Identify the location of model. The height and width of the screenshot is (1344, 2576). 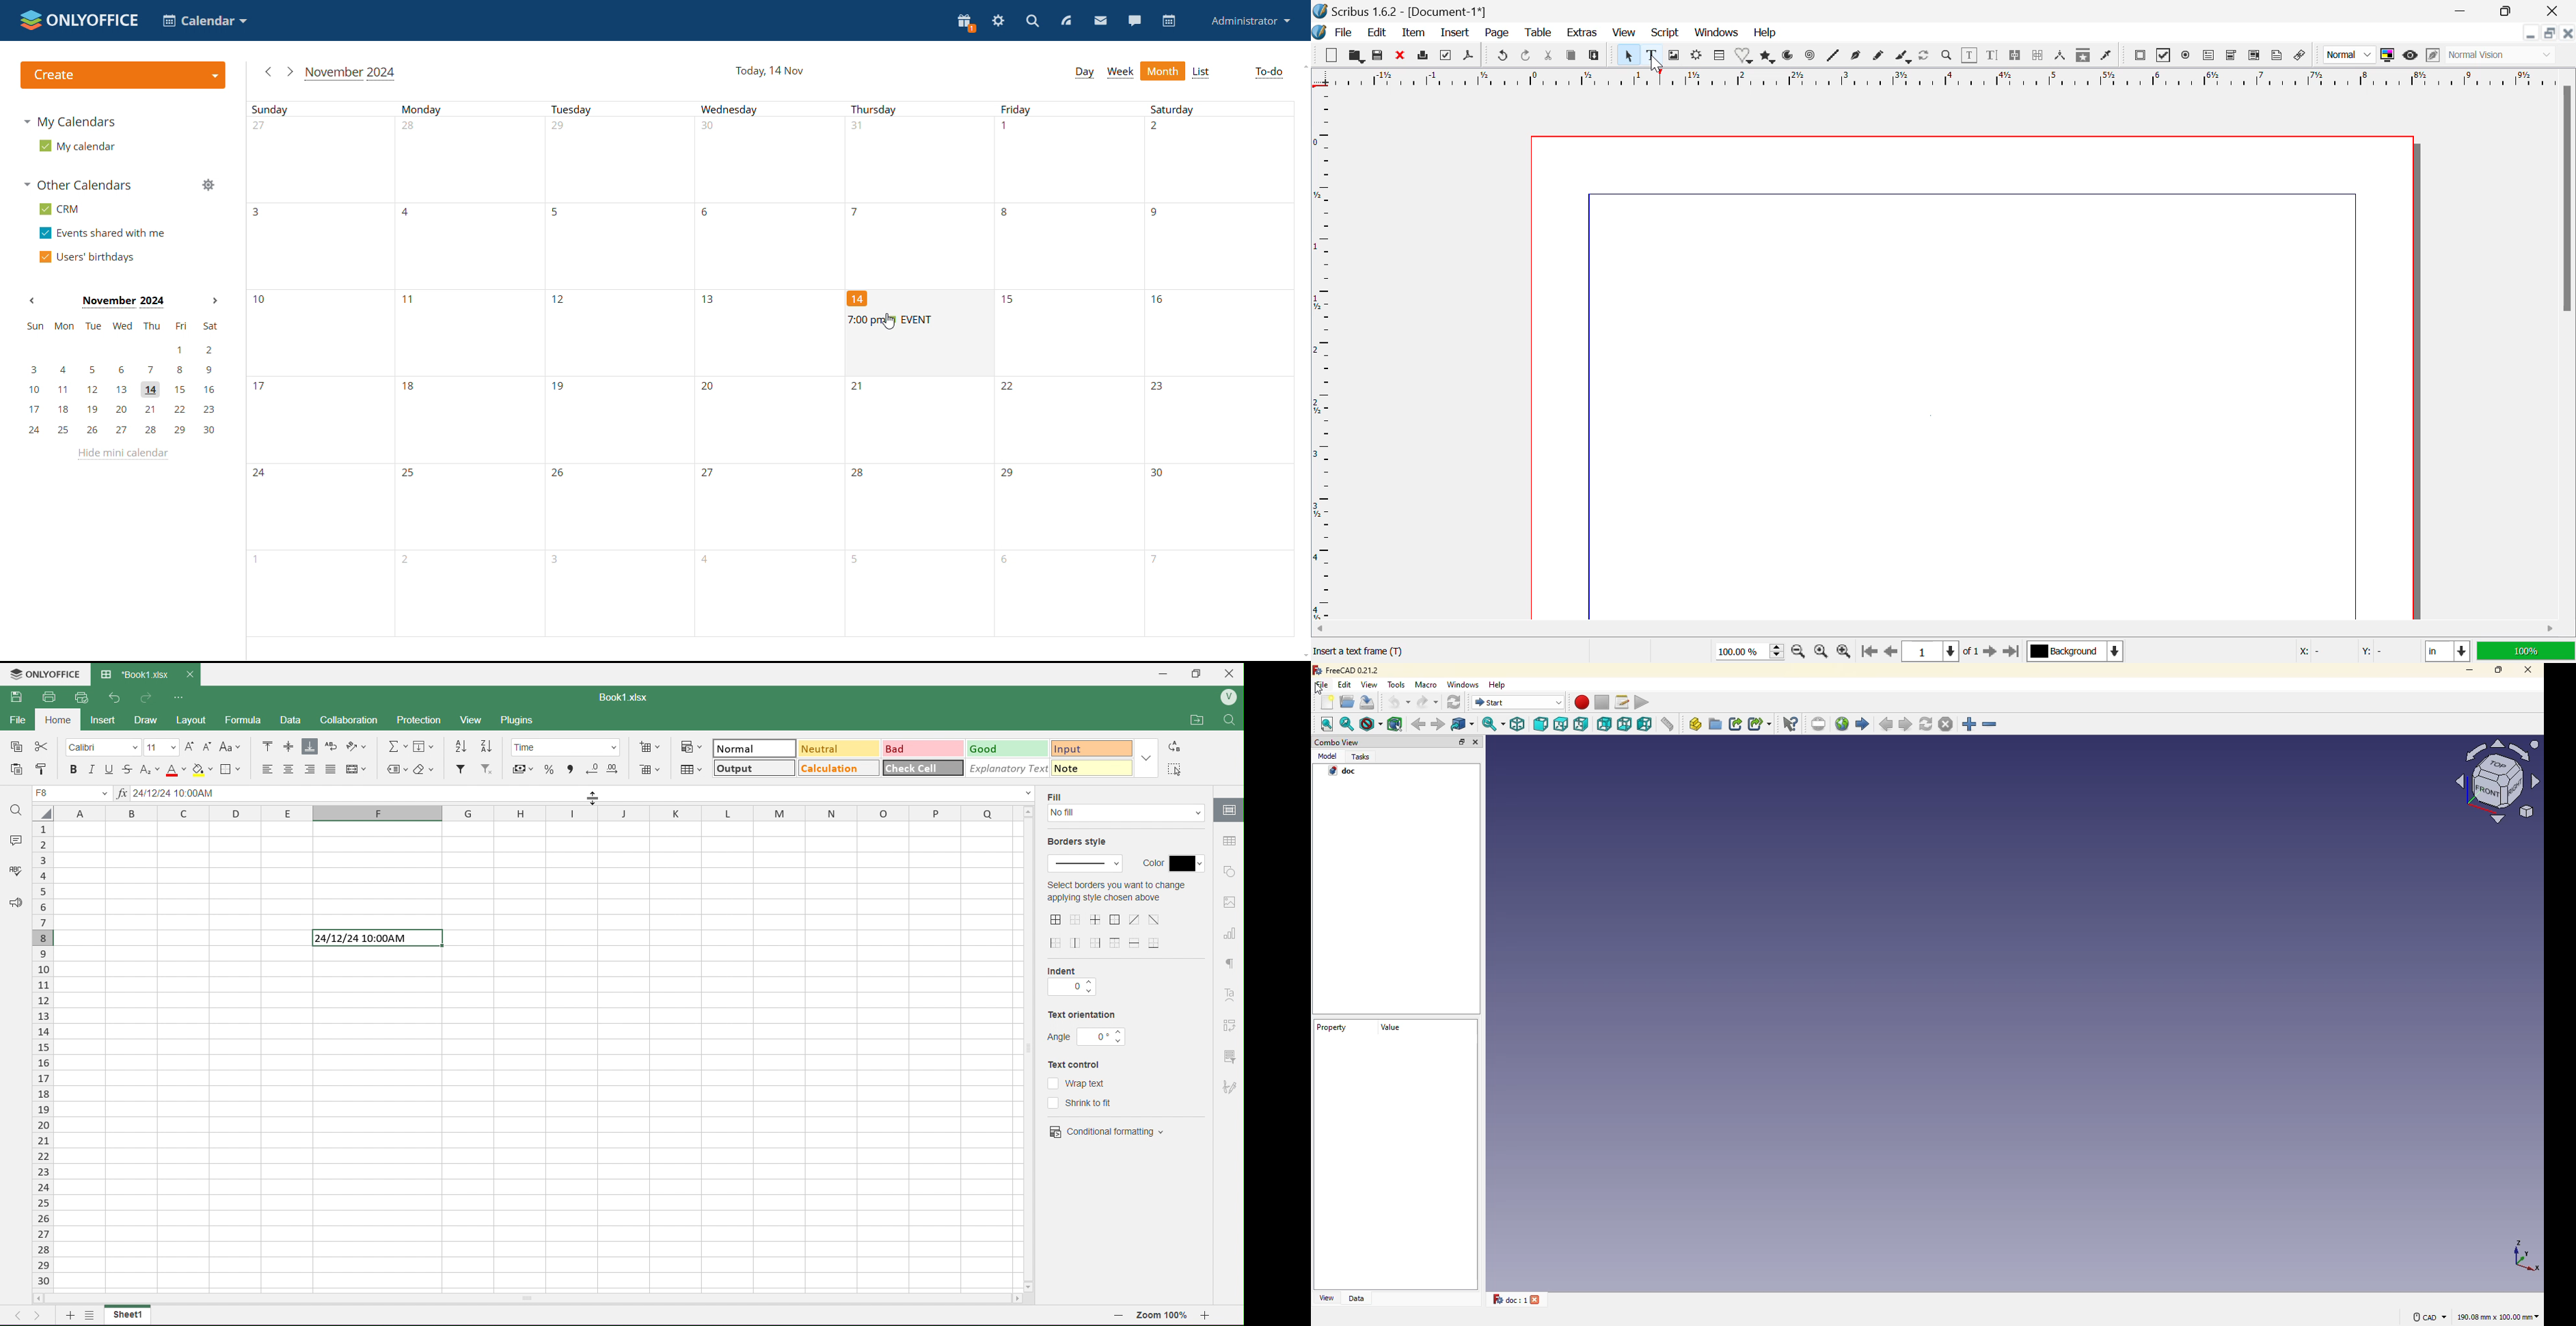
(1328, 757).